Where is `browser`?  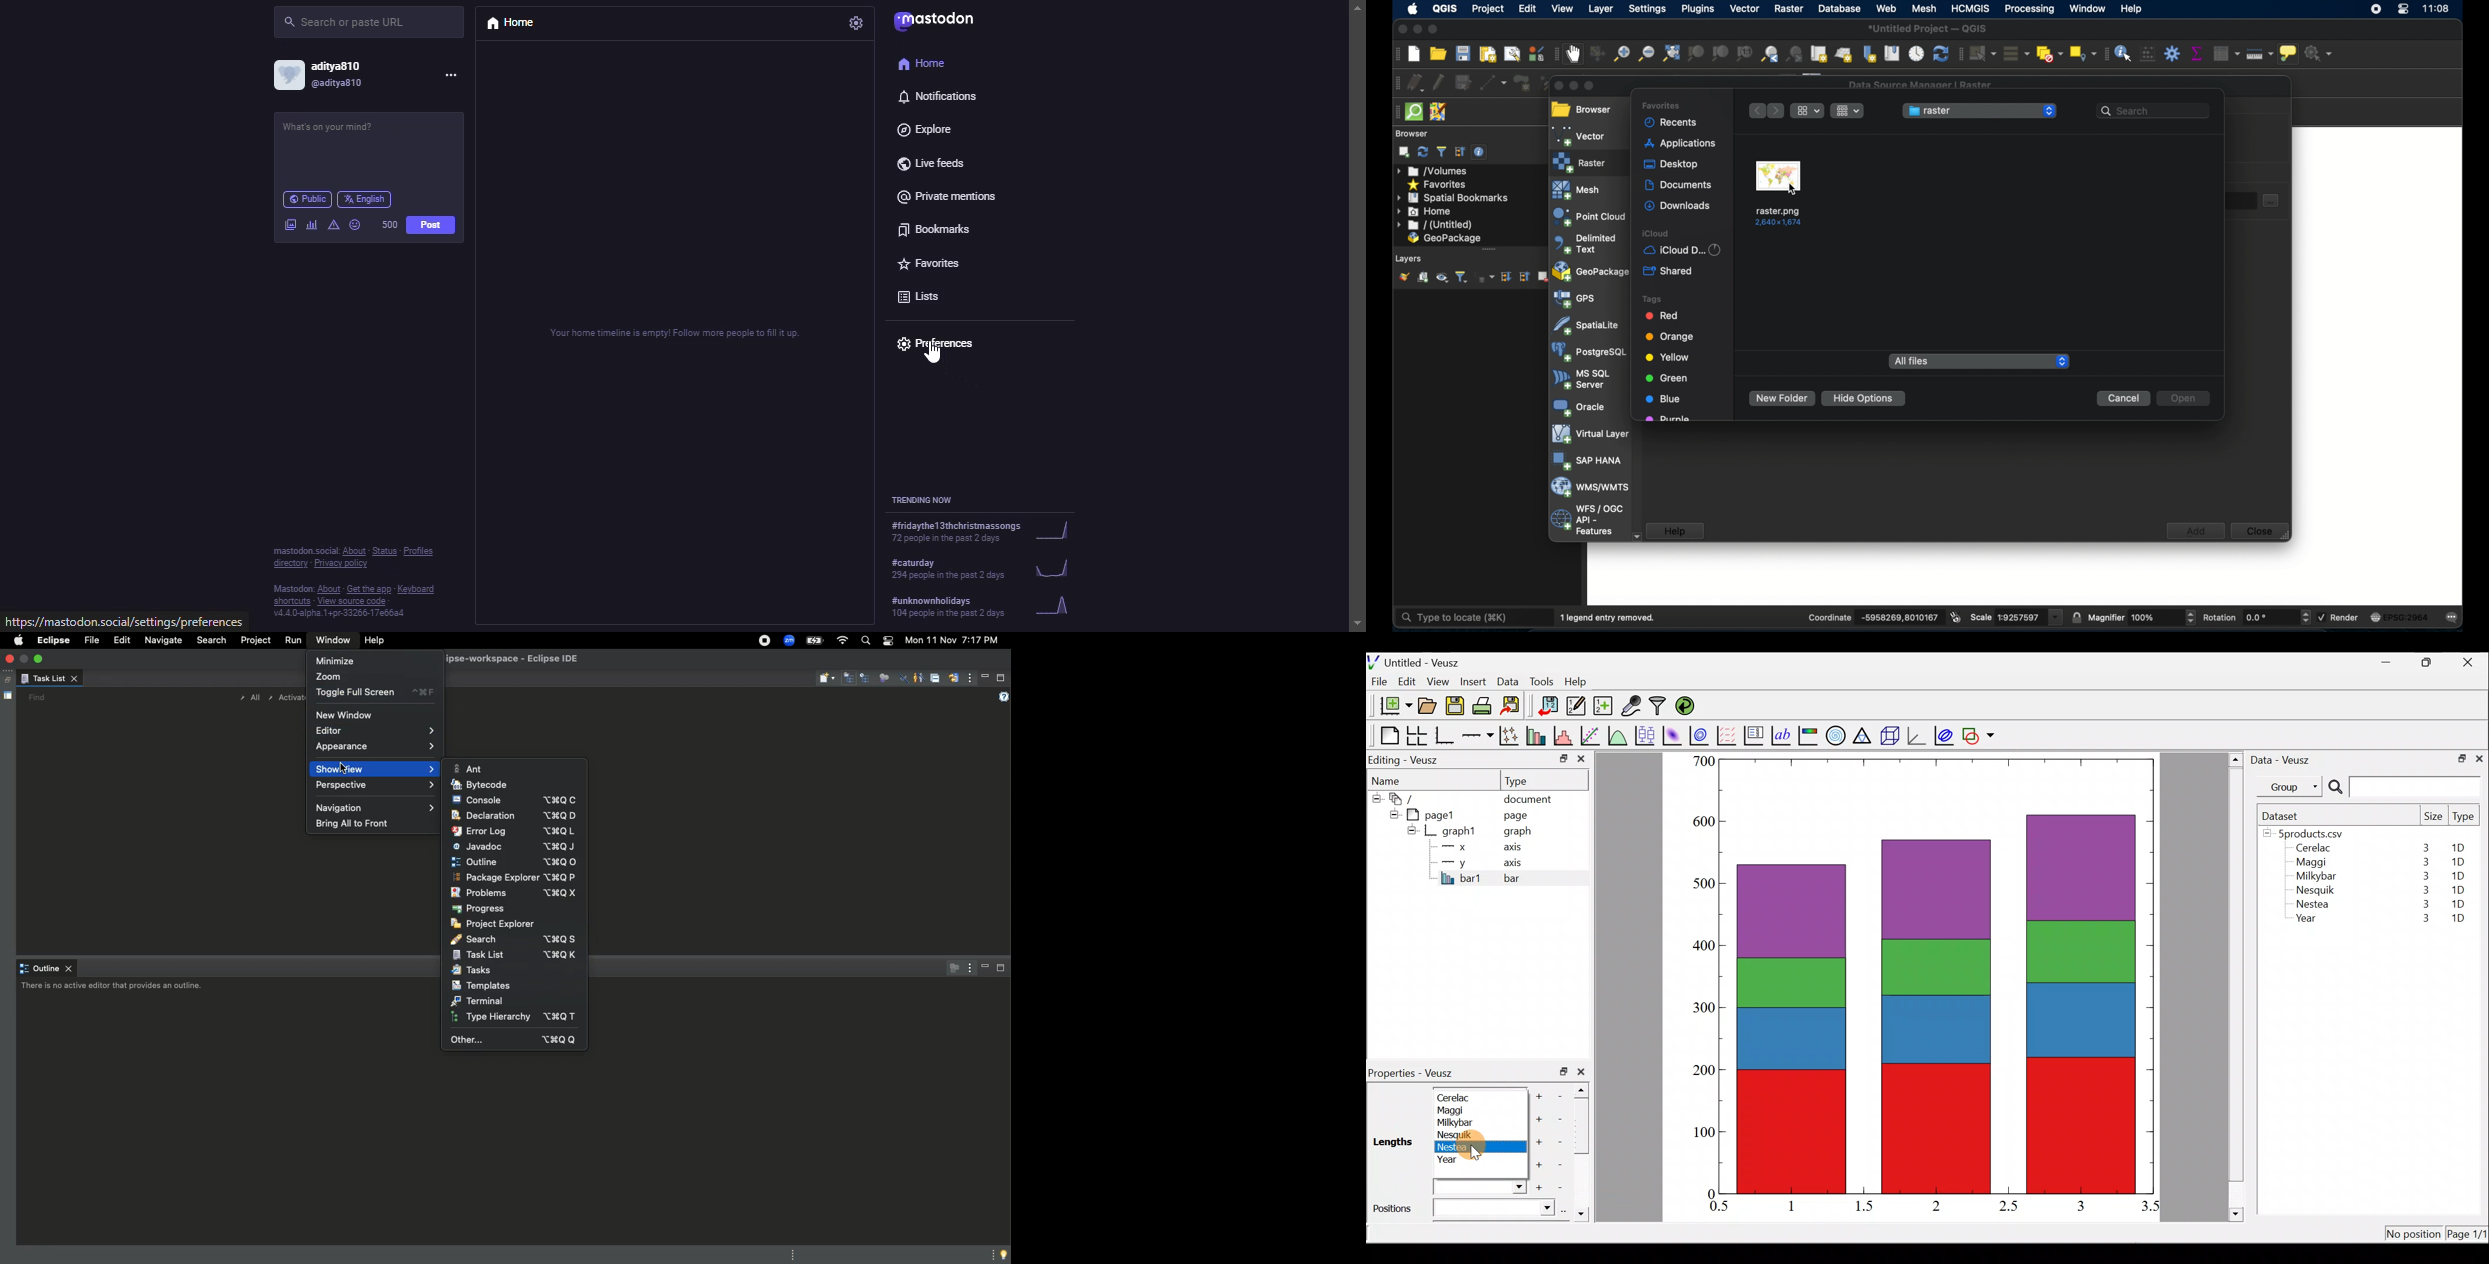
browser is located at coordinates (1411, 133).